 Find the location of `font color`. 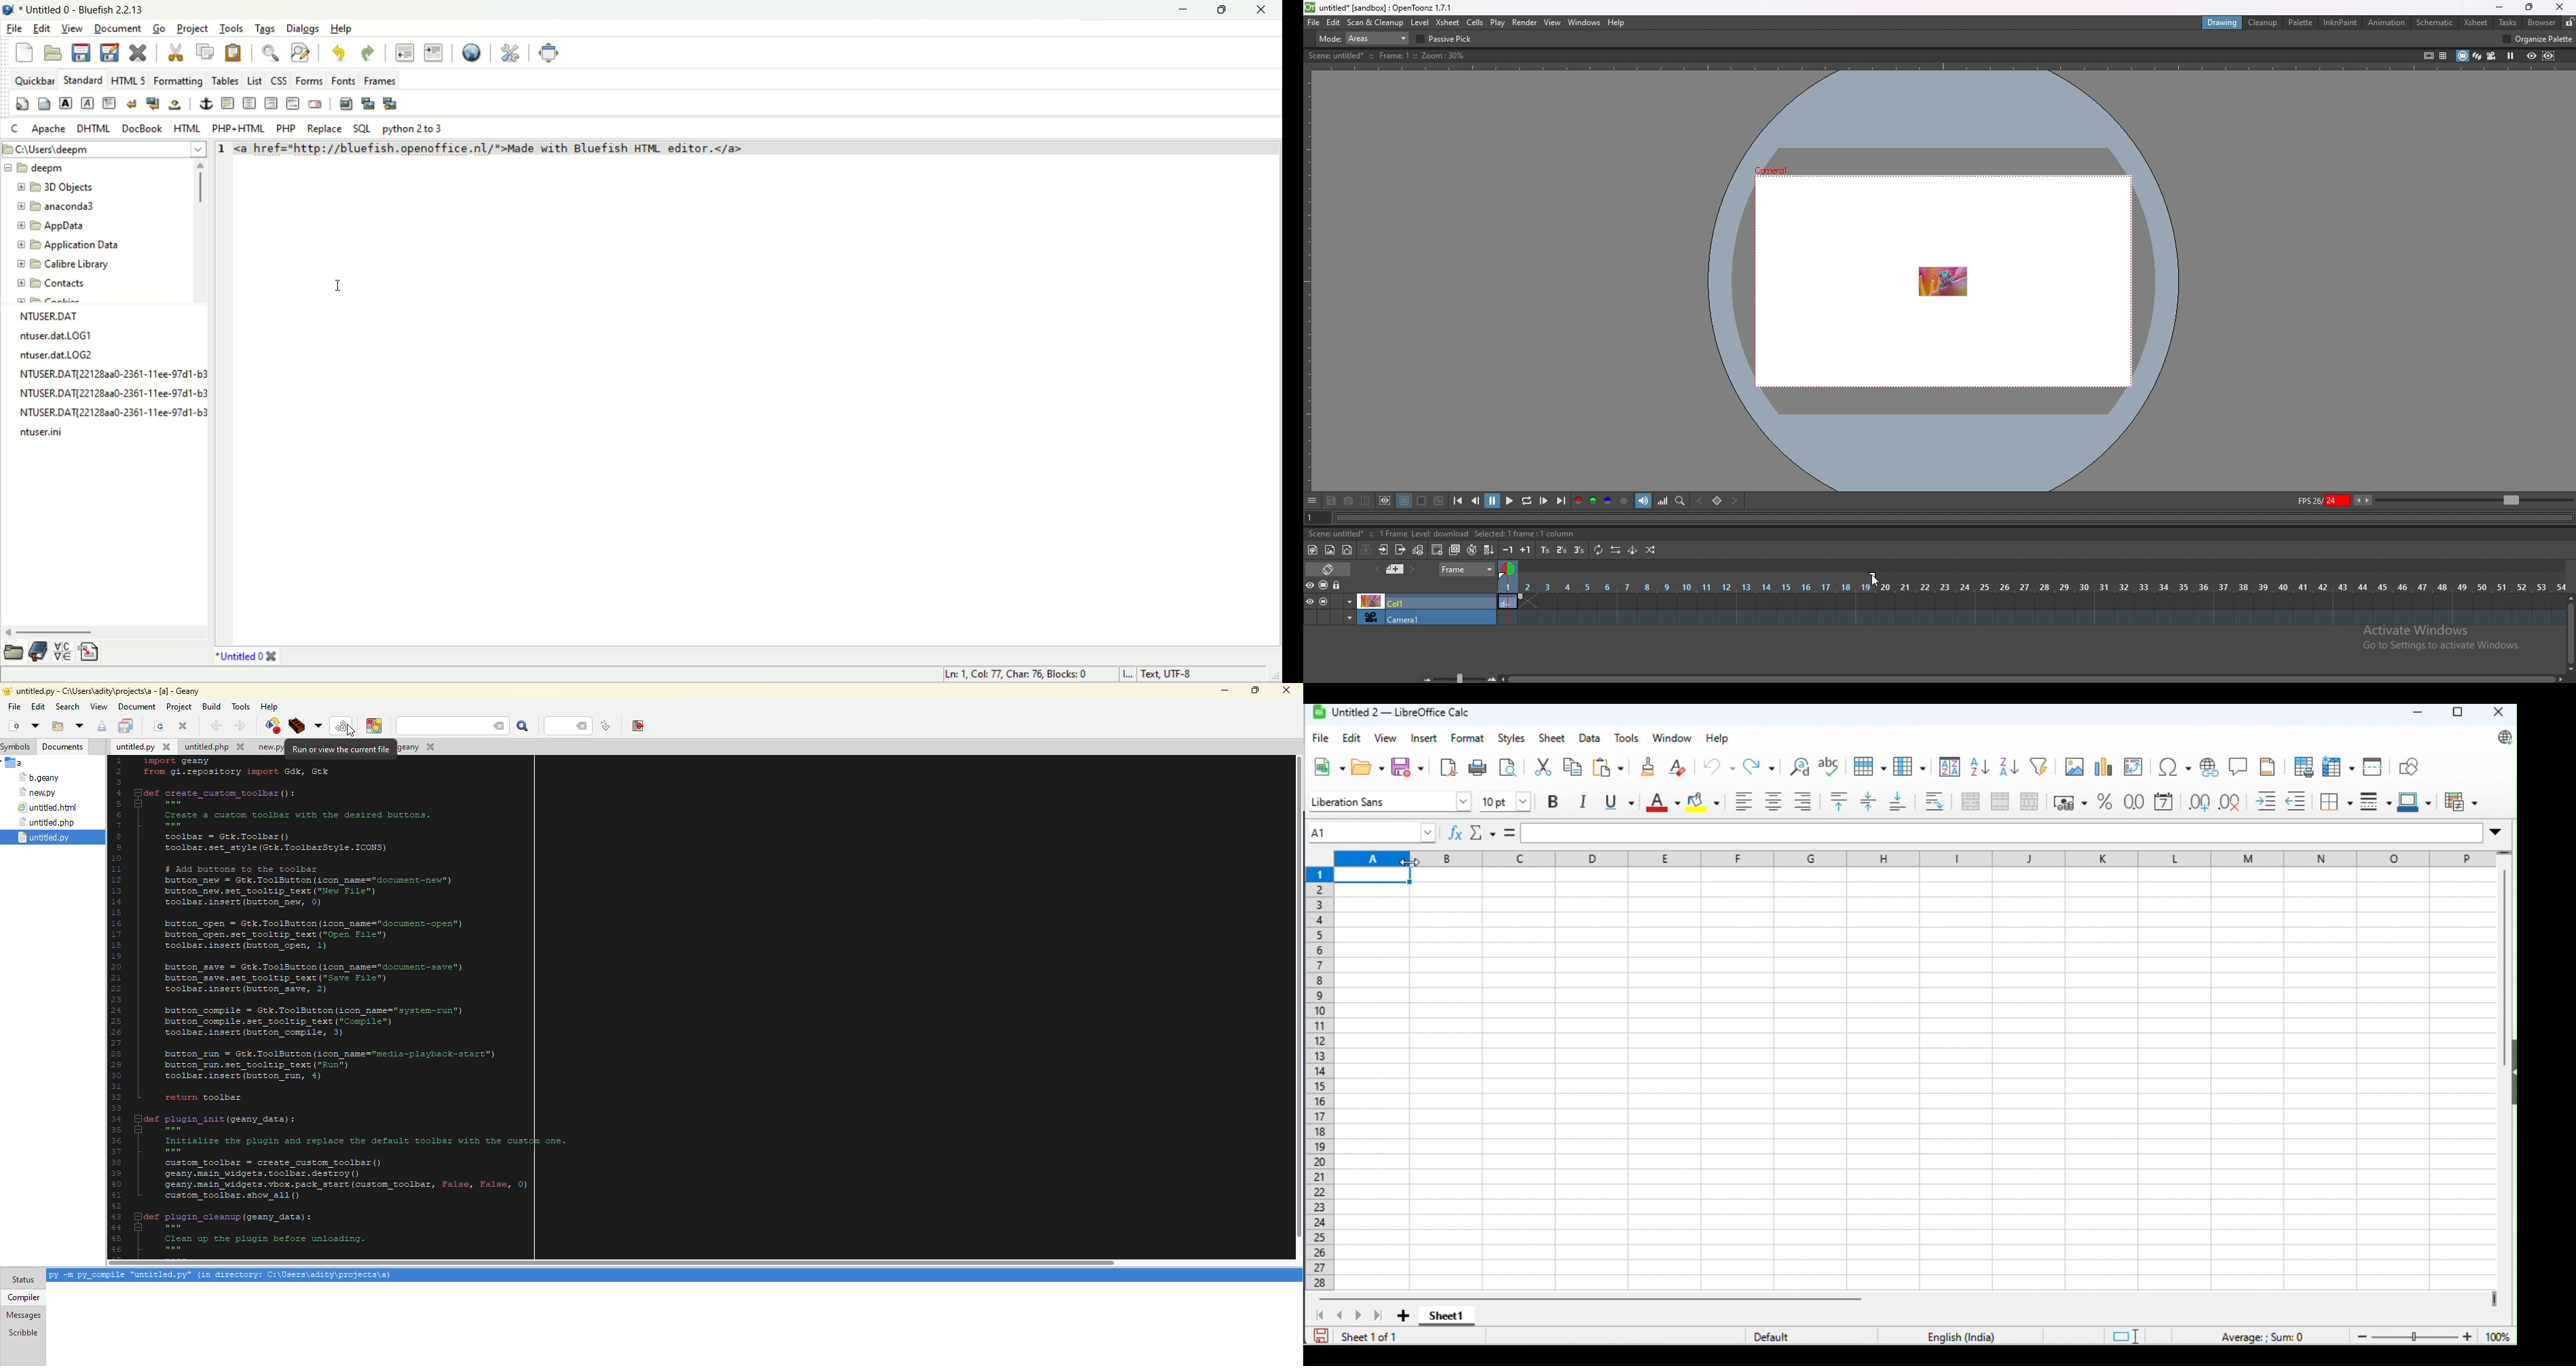

font color is located at coordinates (1662, 802).